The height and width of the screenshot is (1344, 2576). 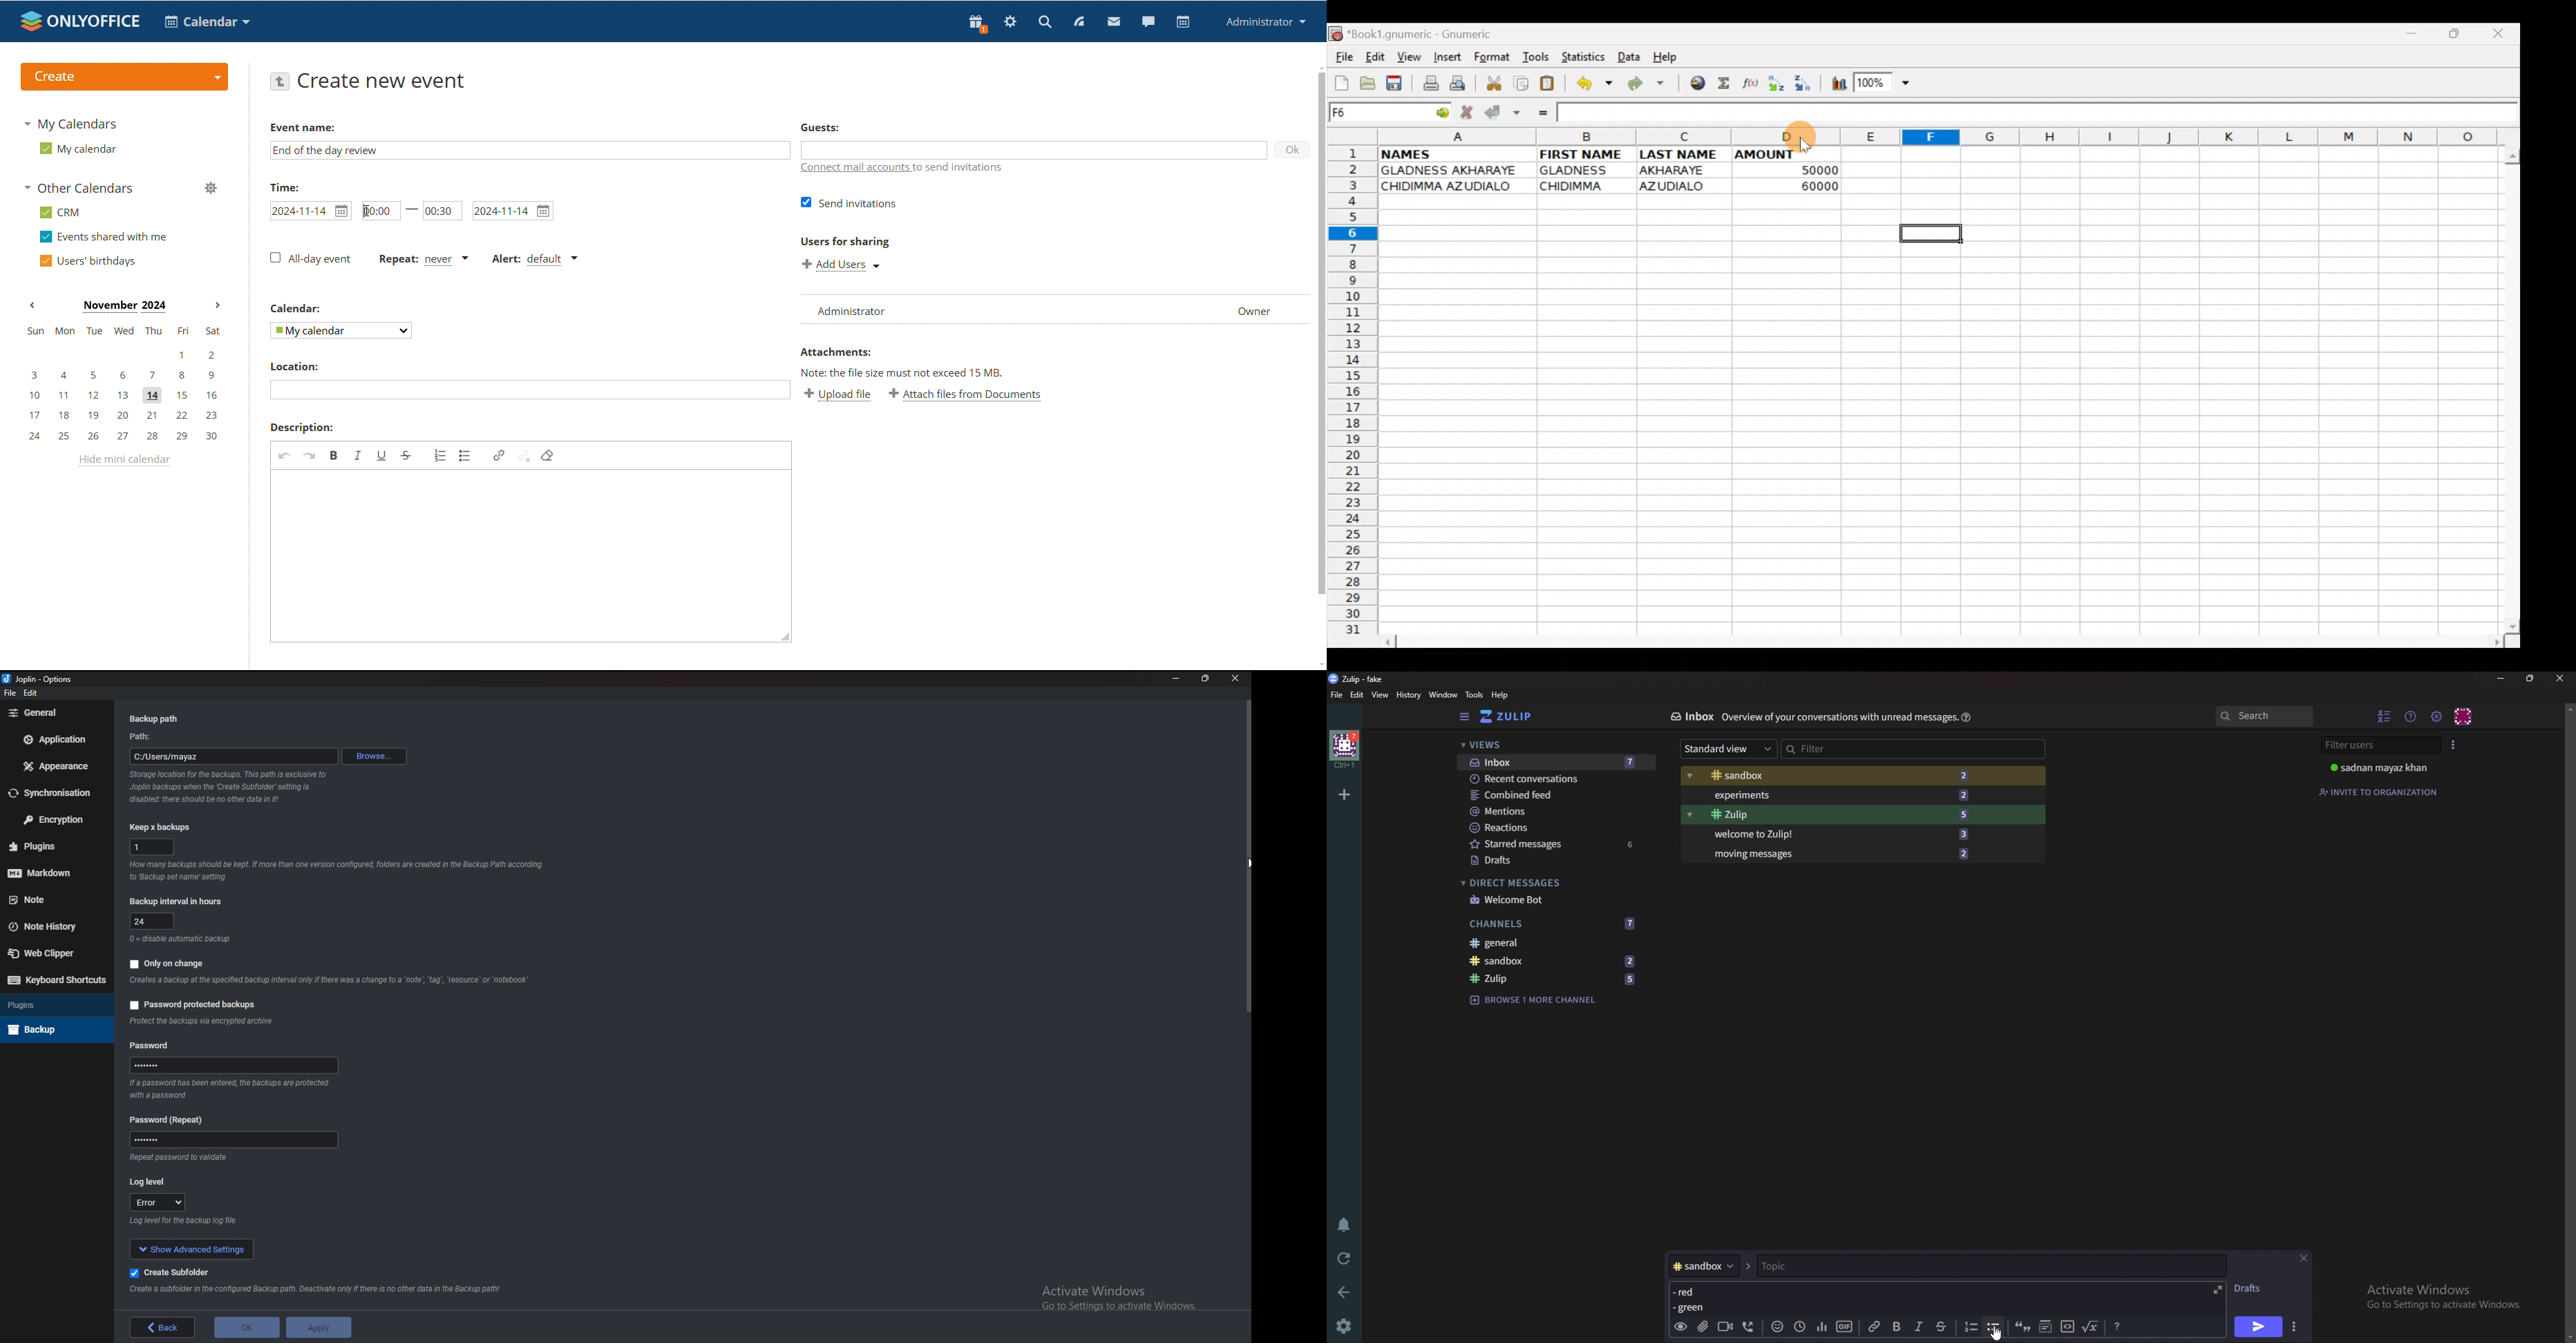 I want to click on Minimize, so click(x=1178, y=678).